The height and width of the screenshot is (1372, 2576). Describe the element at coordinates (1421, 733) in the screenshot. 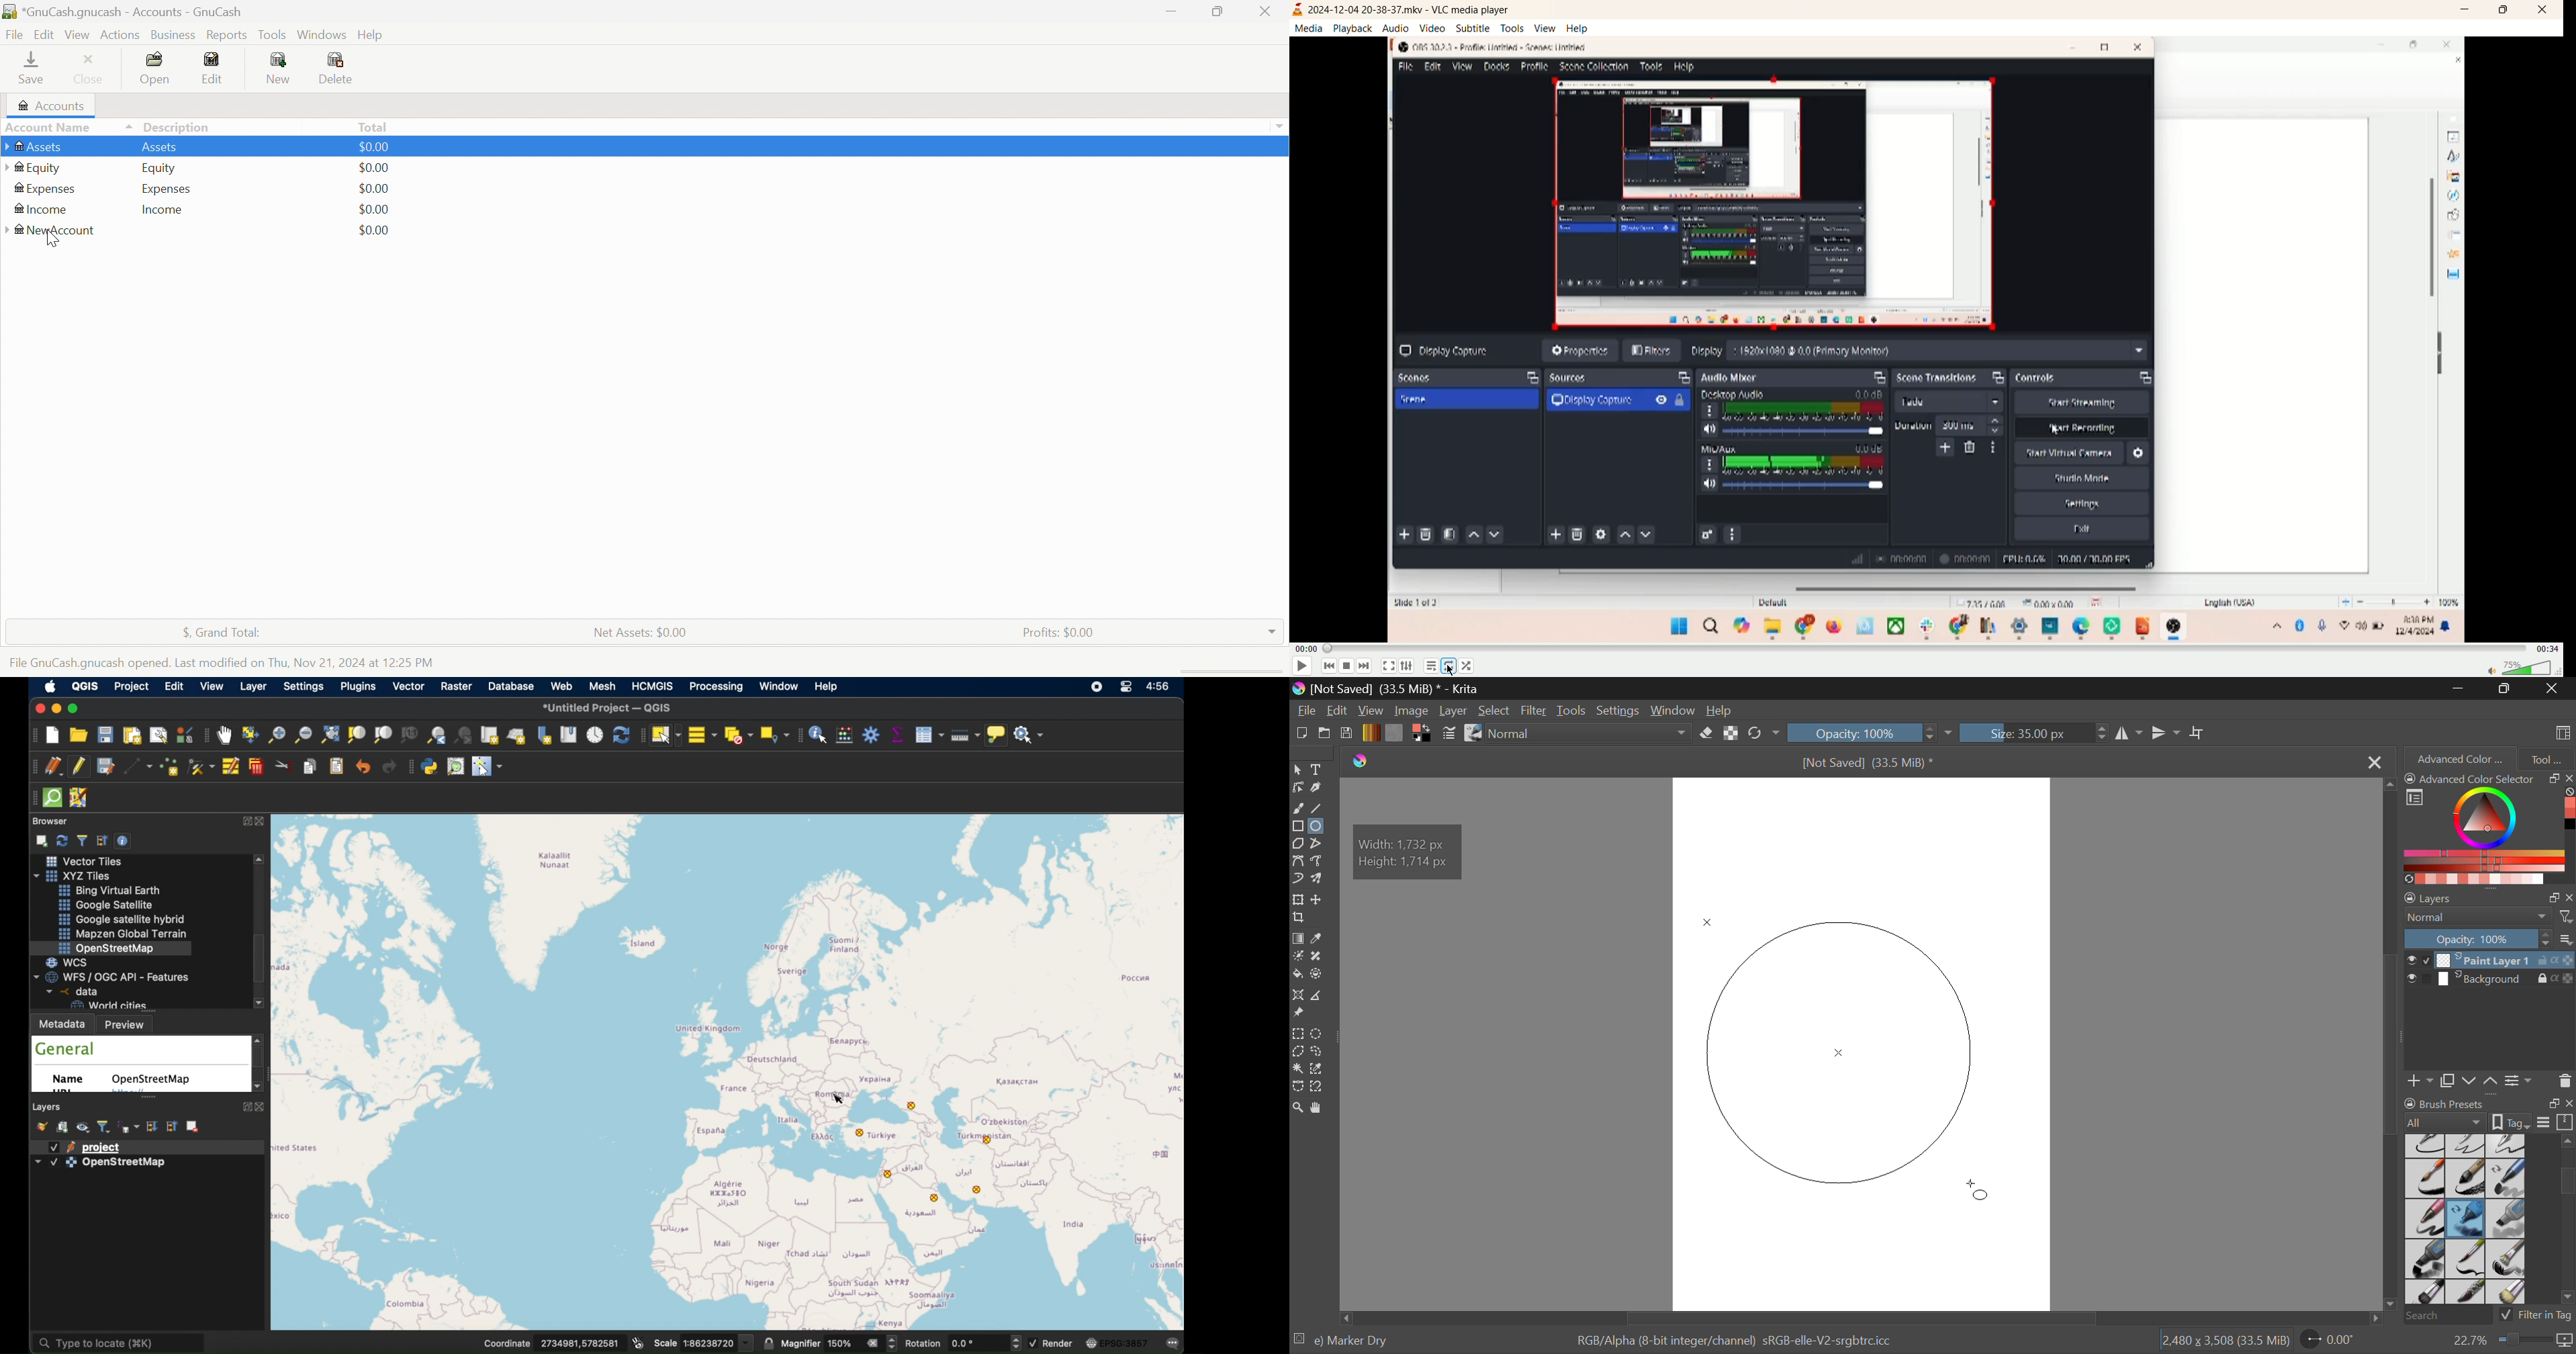

I see `Colors in Use` at that location.